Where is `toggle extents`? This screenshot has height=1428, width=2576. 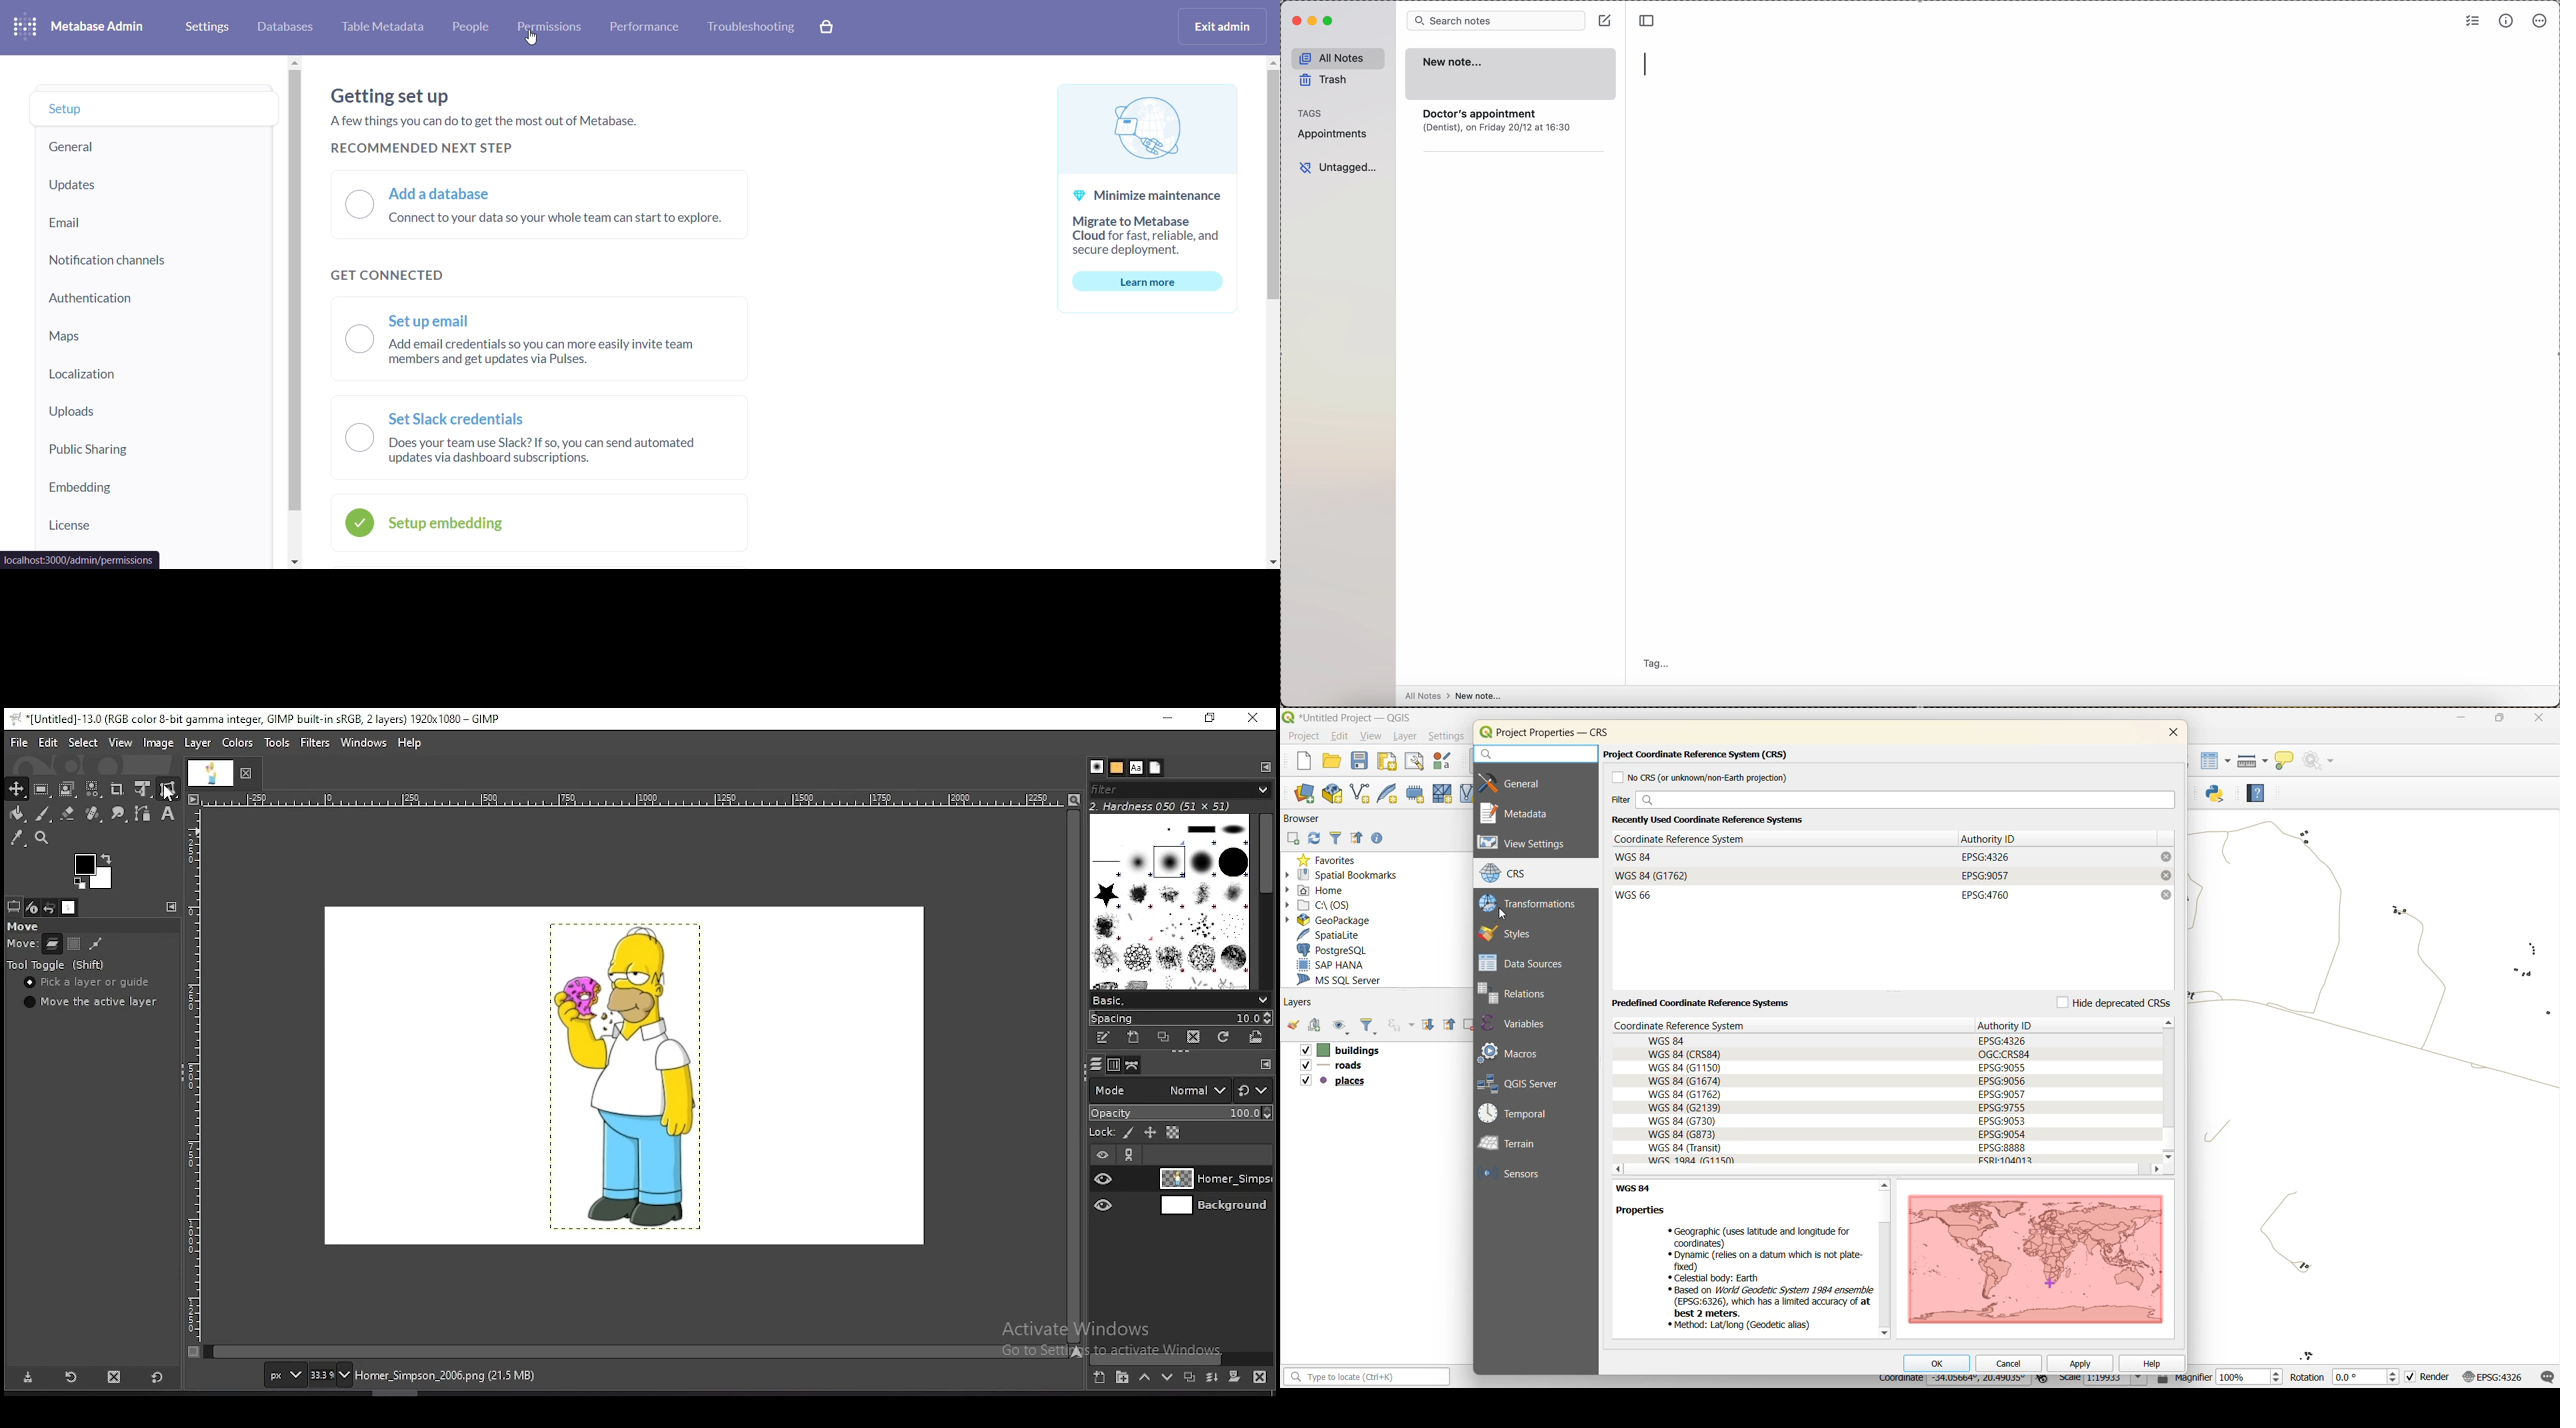 toggle extents is located at coordinates (2044, 1381).